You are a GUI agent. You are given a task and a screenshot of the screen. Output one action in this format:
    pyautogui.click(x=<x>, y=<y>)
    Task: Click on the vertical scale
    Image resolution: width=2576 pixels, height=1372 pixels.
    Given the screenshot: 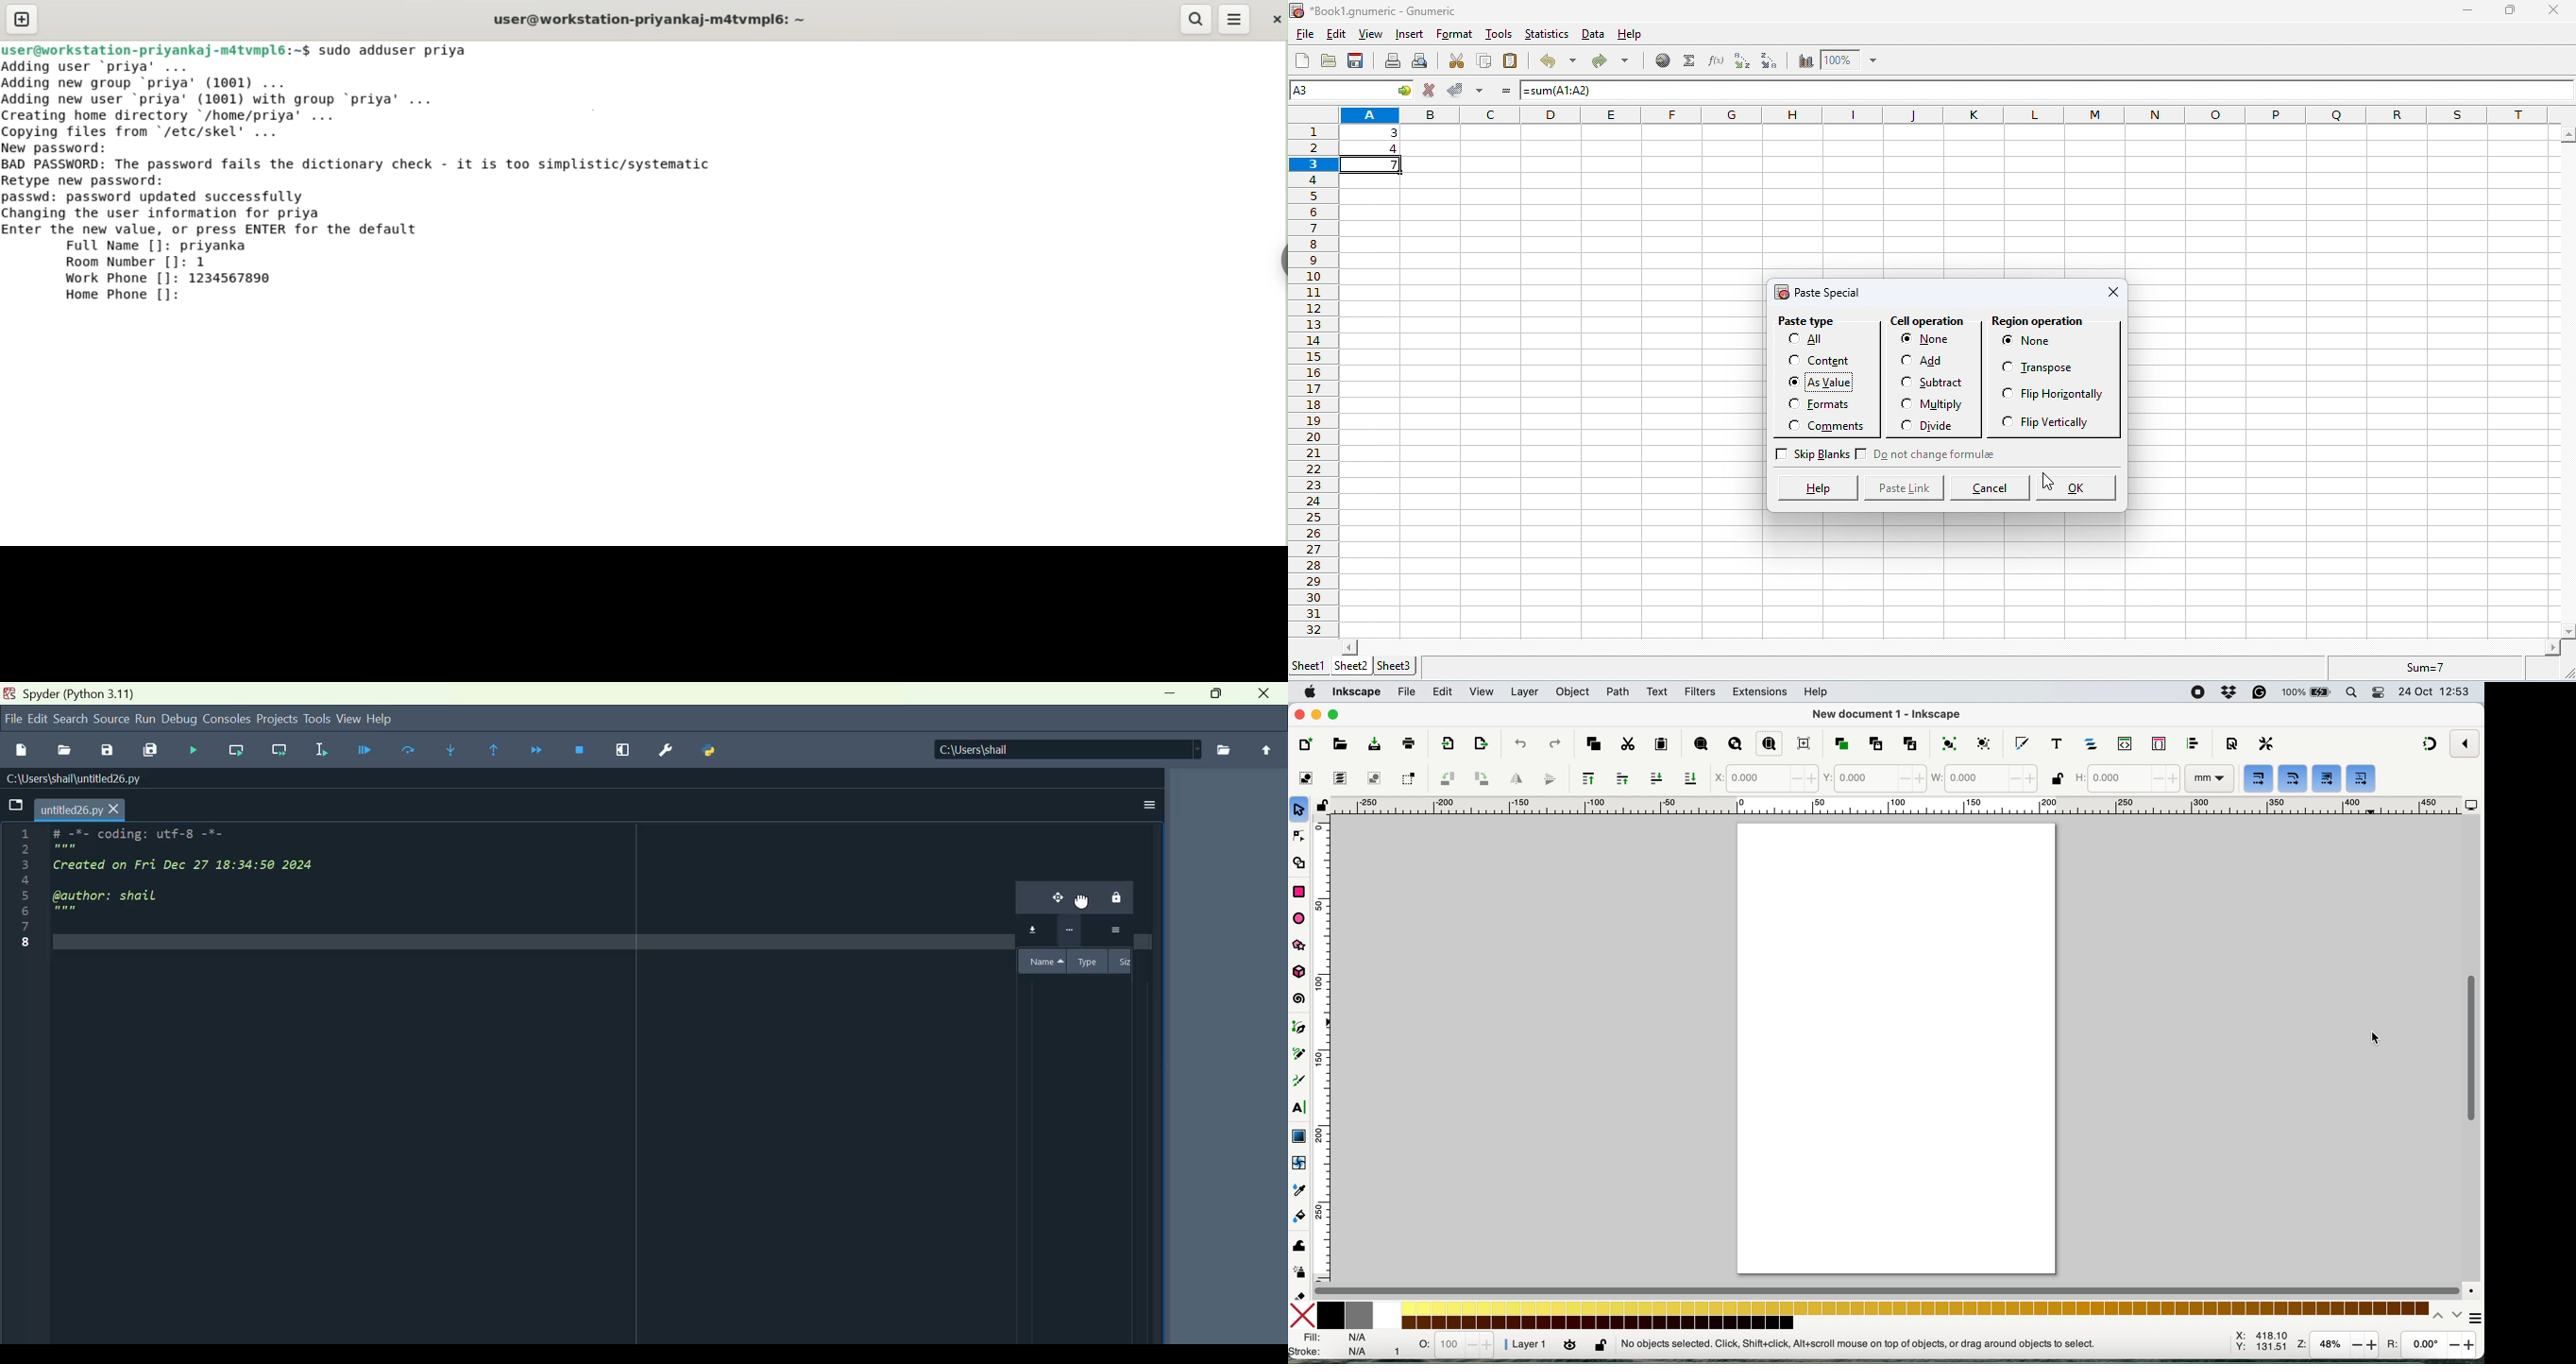 What is the action you would take?
    pyautogui.click(x=1324, y=1048)
    